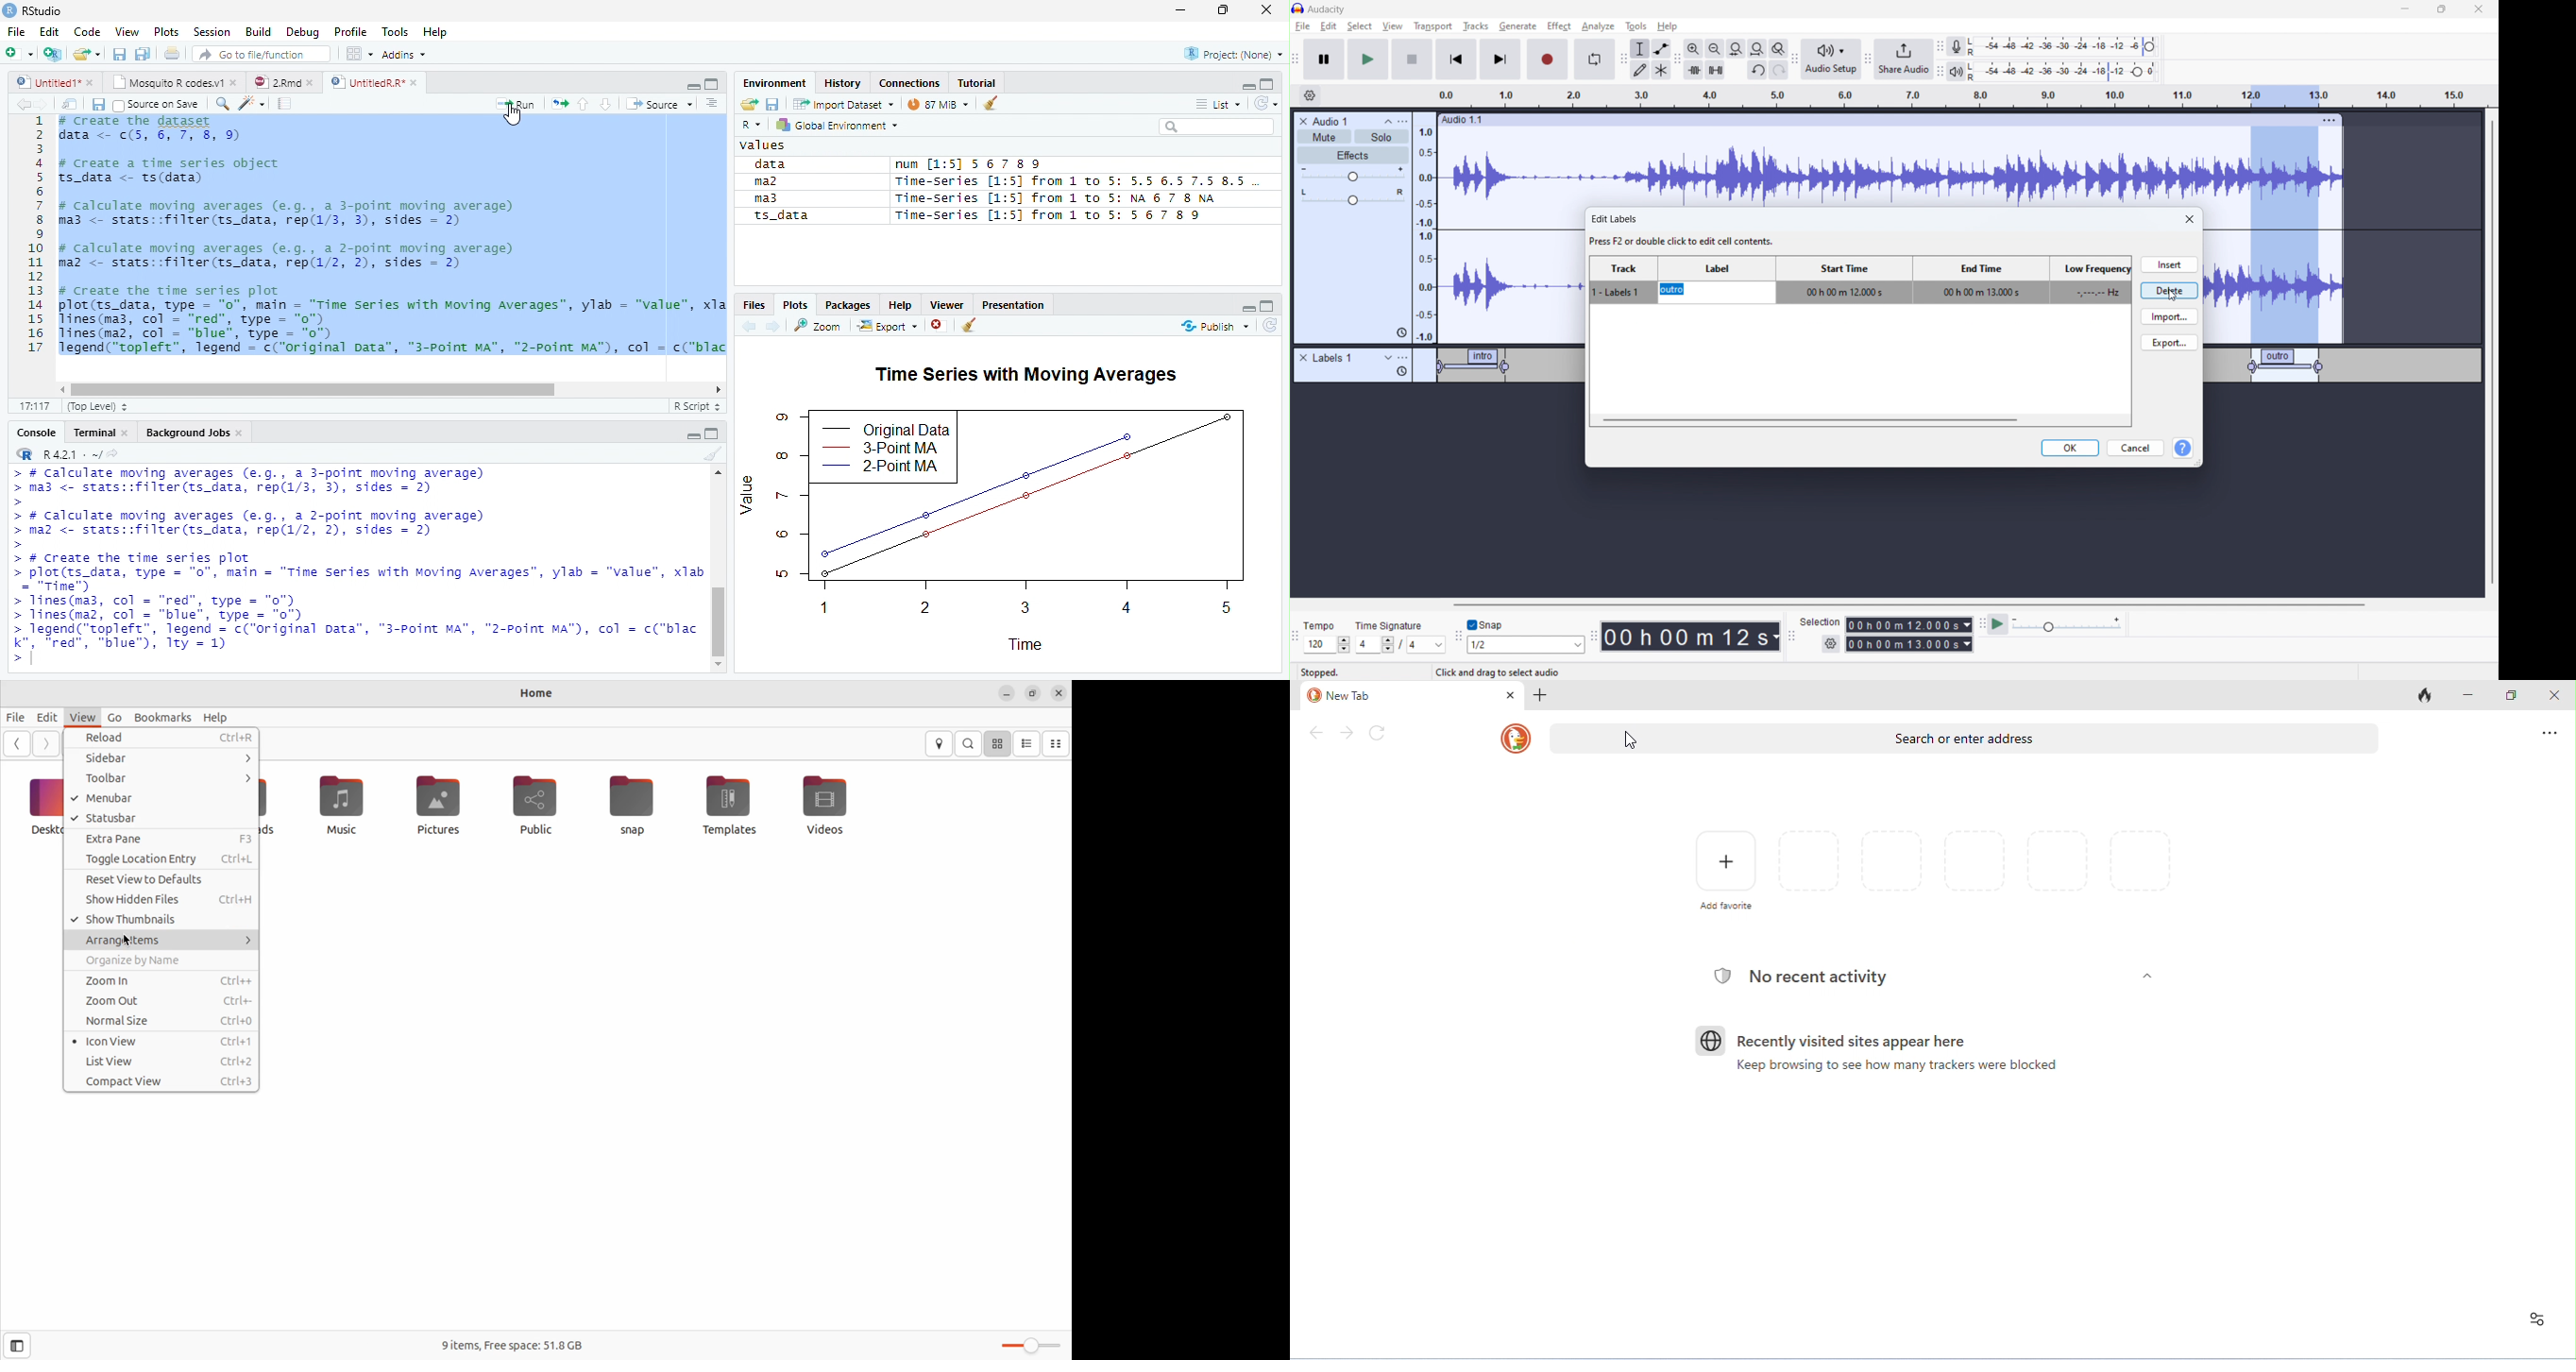 Image resolution: width=2576 pixels, height=1372 pixels. What do you see at coordinates (1309, 96) in the screenshot?
I see `timeline settings` at bounding box center [1309, 96].